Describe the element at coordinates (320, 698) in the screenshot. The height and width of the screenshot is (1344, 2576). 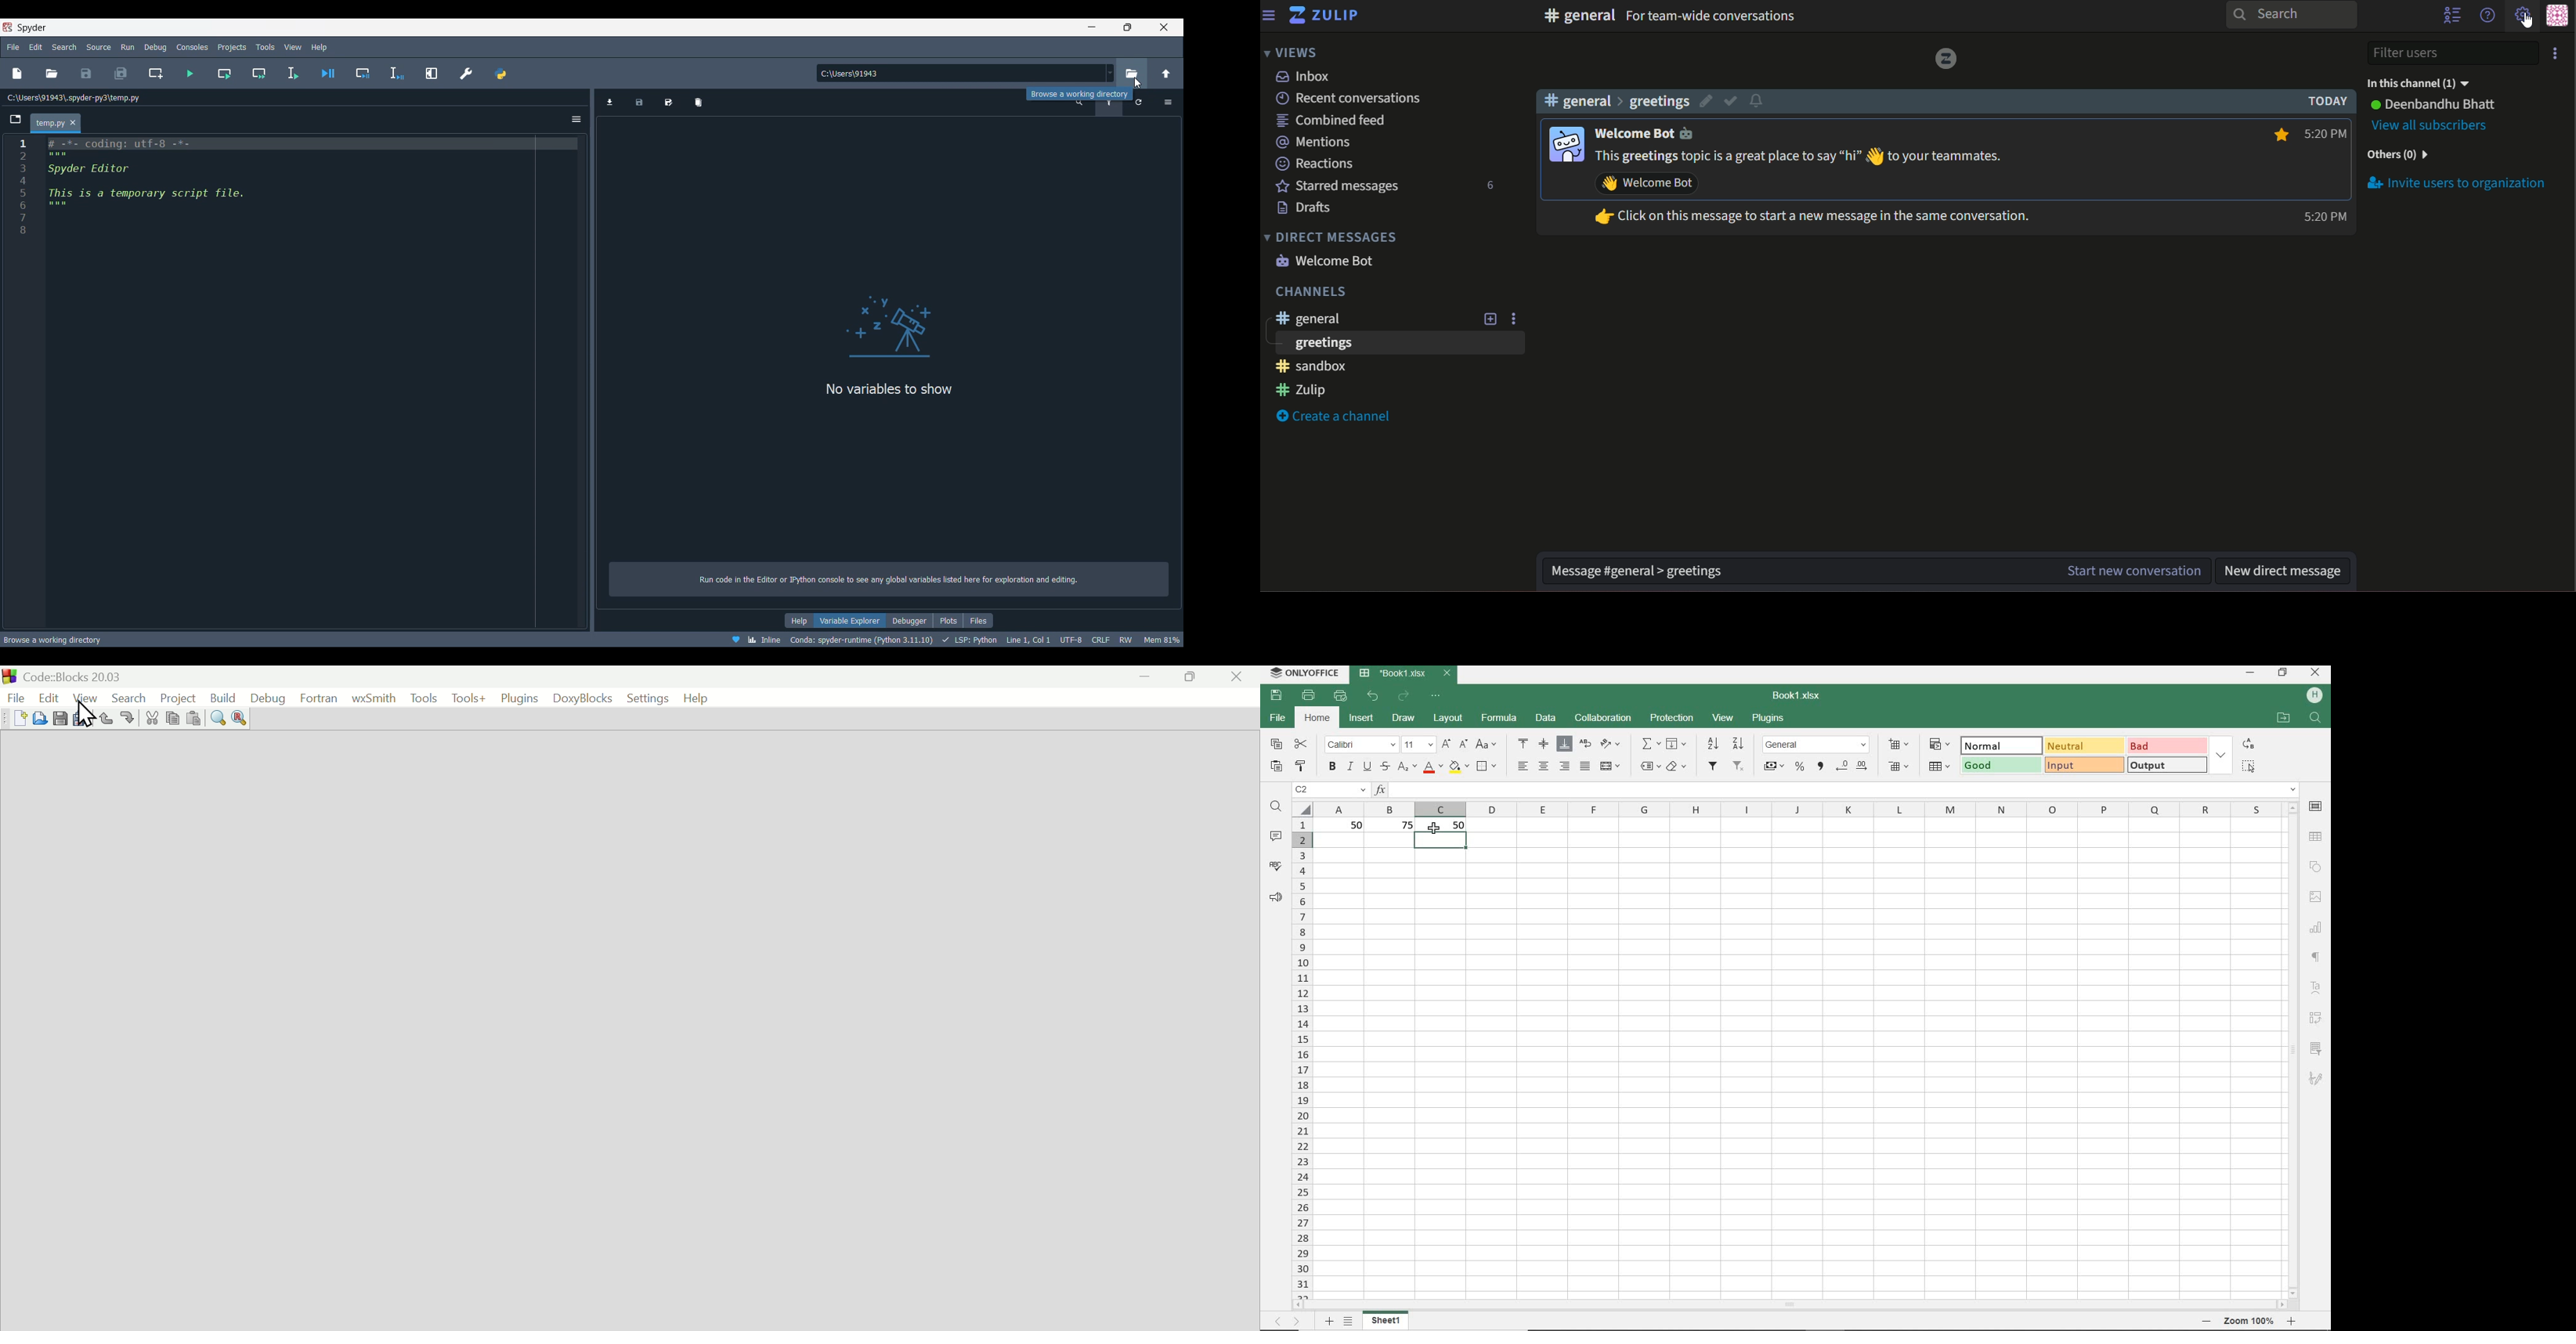
I see `Fortran` at that location.